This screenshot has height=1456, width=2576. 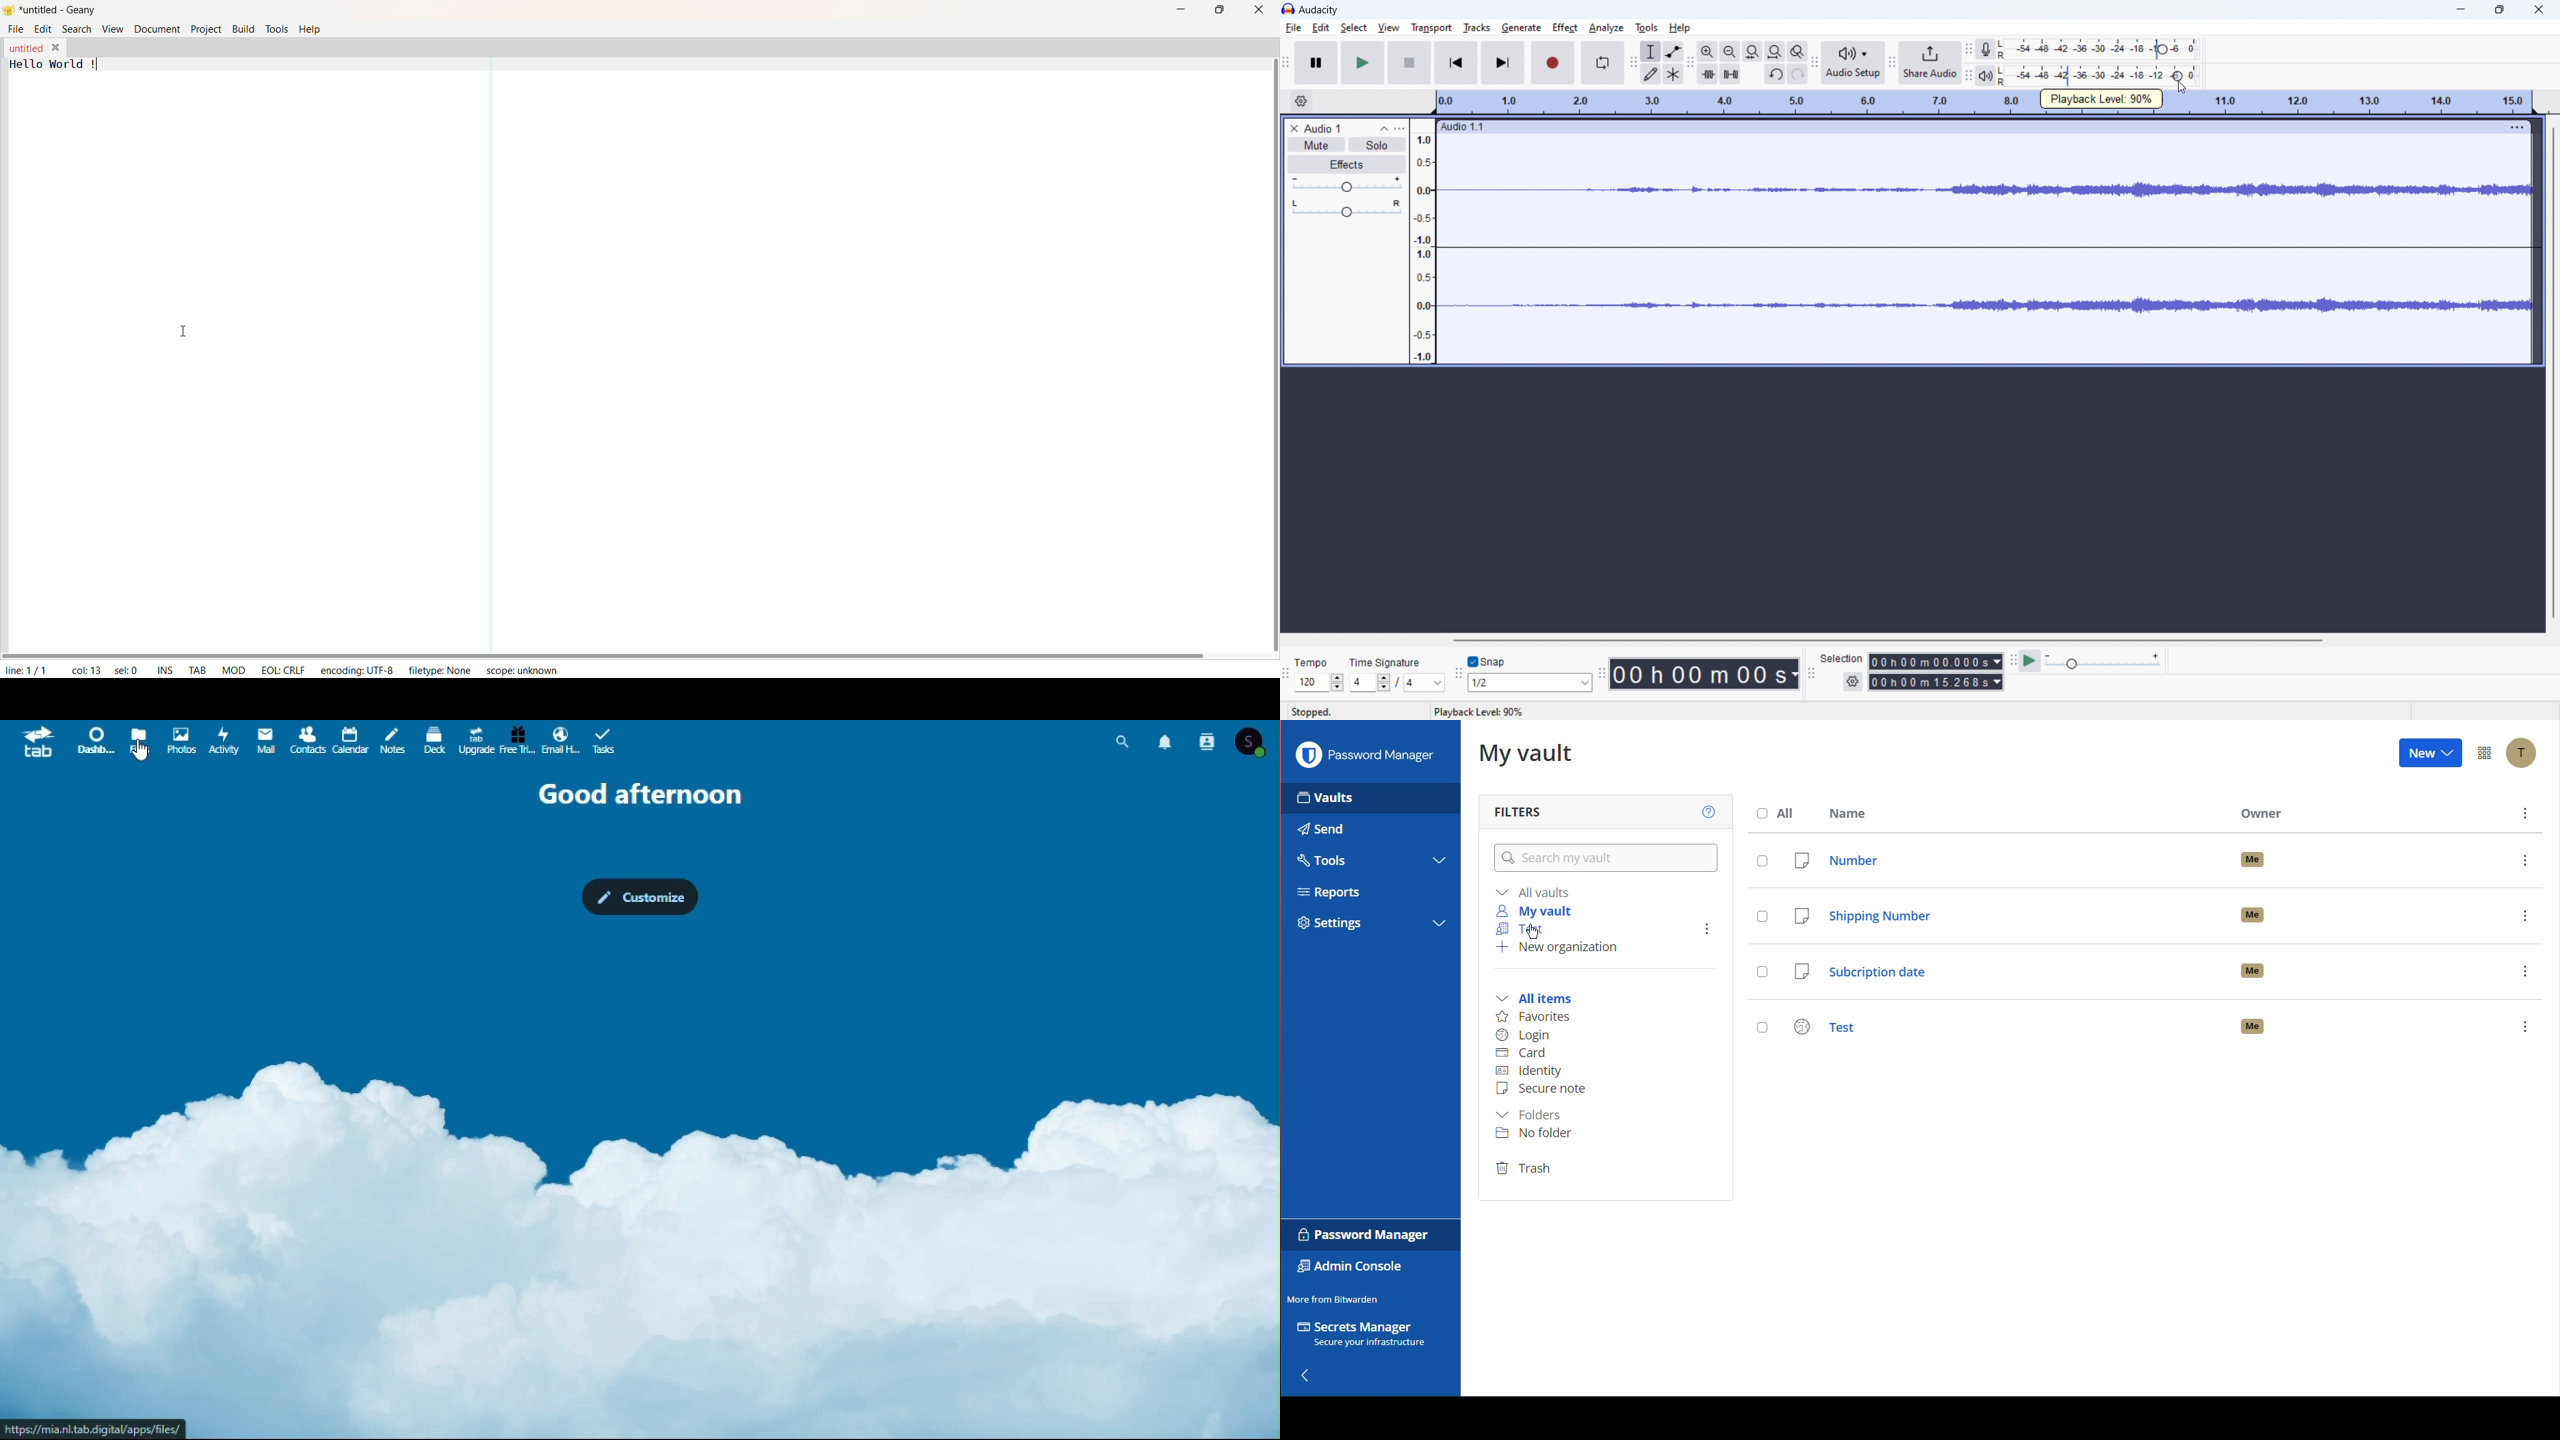 What do you see at coordinates (2098, 49) in the screenshot?
I see `record level` at bounding box center [2098, 49].